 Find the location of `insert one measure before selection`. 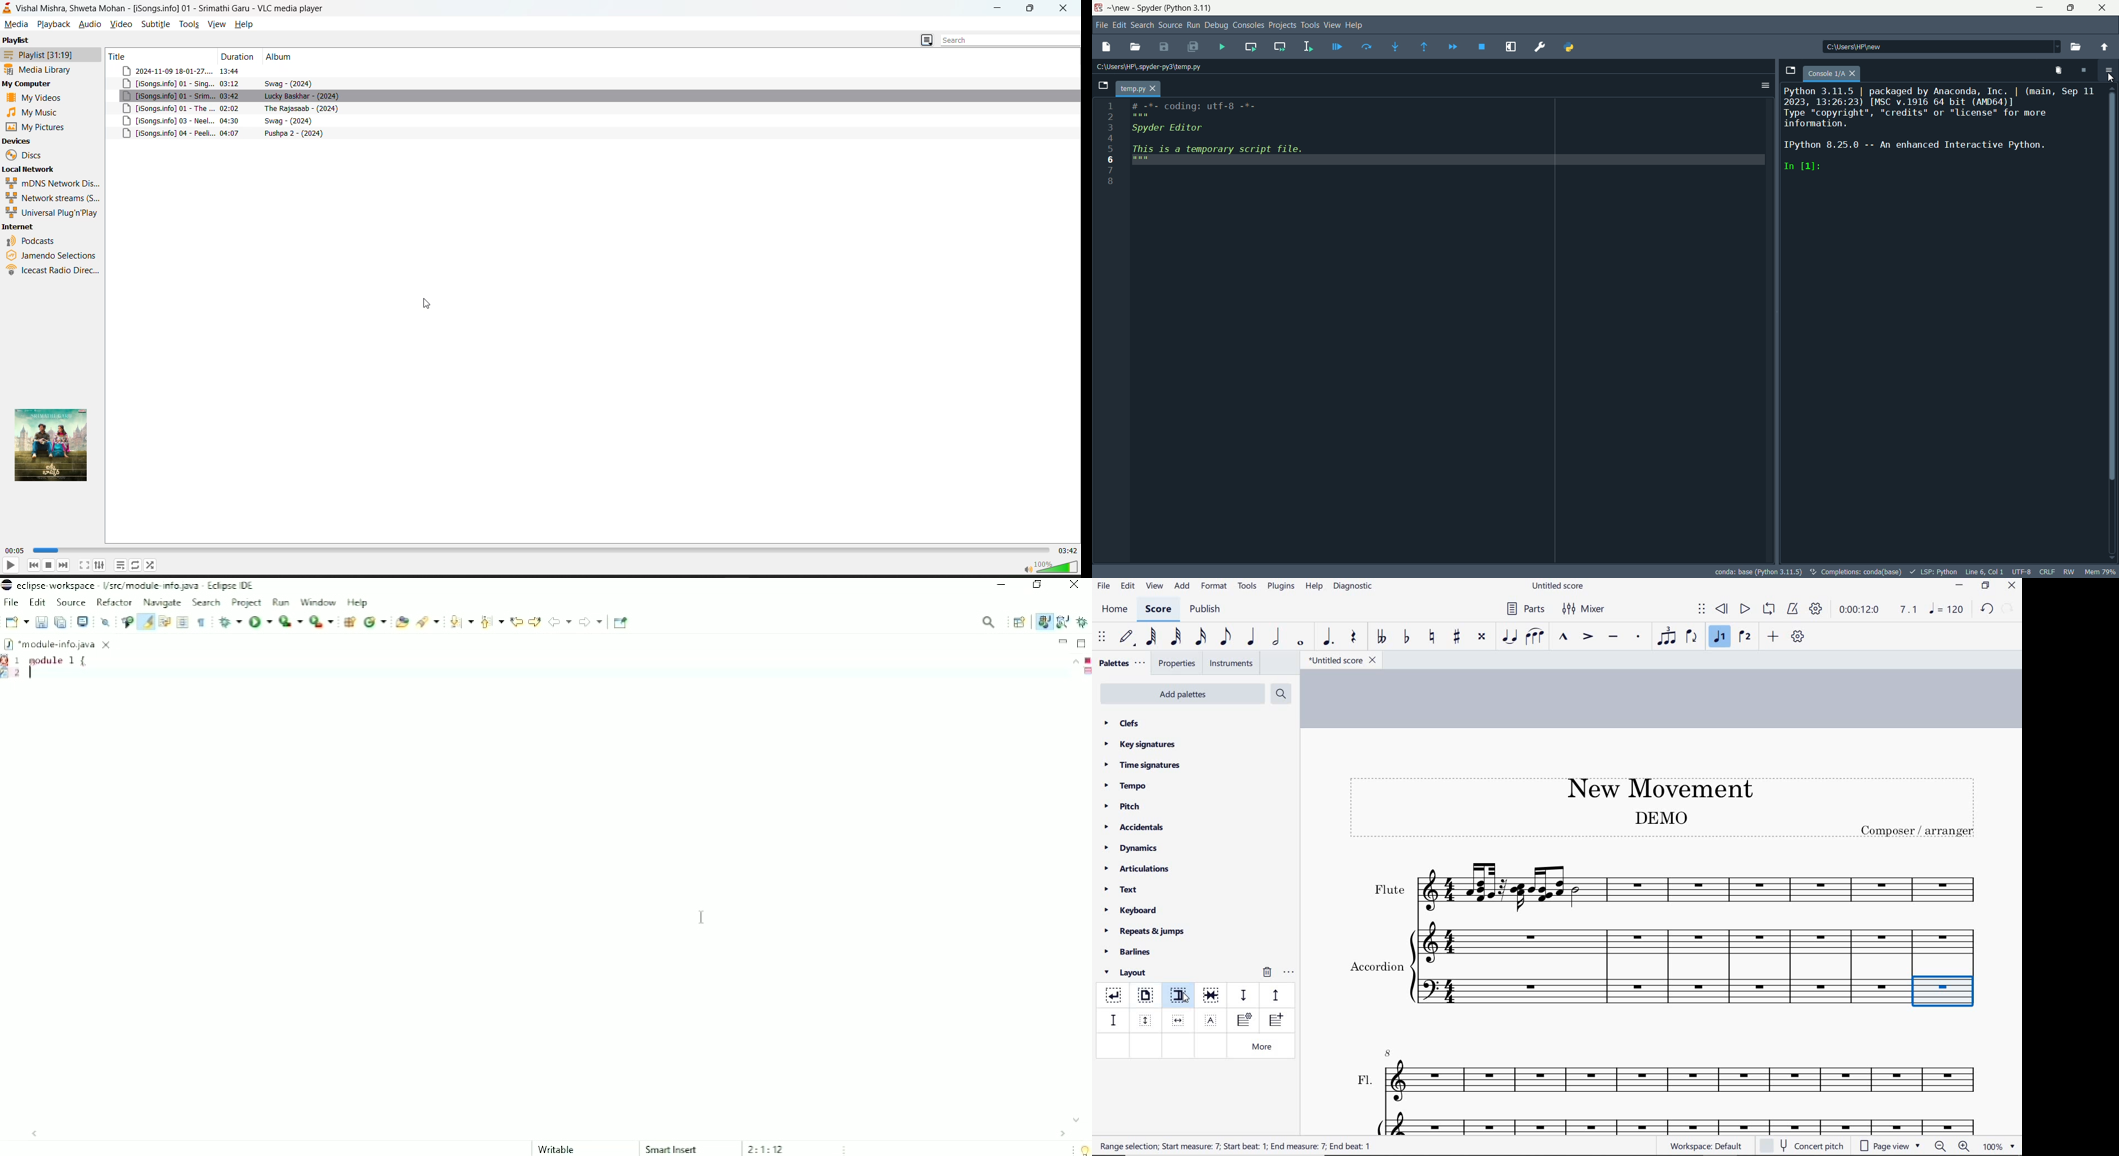

insert one measure before selection is located at coordinates (1274, 1021).